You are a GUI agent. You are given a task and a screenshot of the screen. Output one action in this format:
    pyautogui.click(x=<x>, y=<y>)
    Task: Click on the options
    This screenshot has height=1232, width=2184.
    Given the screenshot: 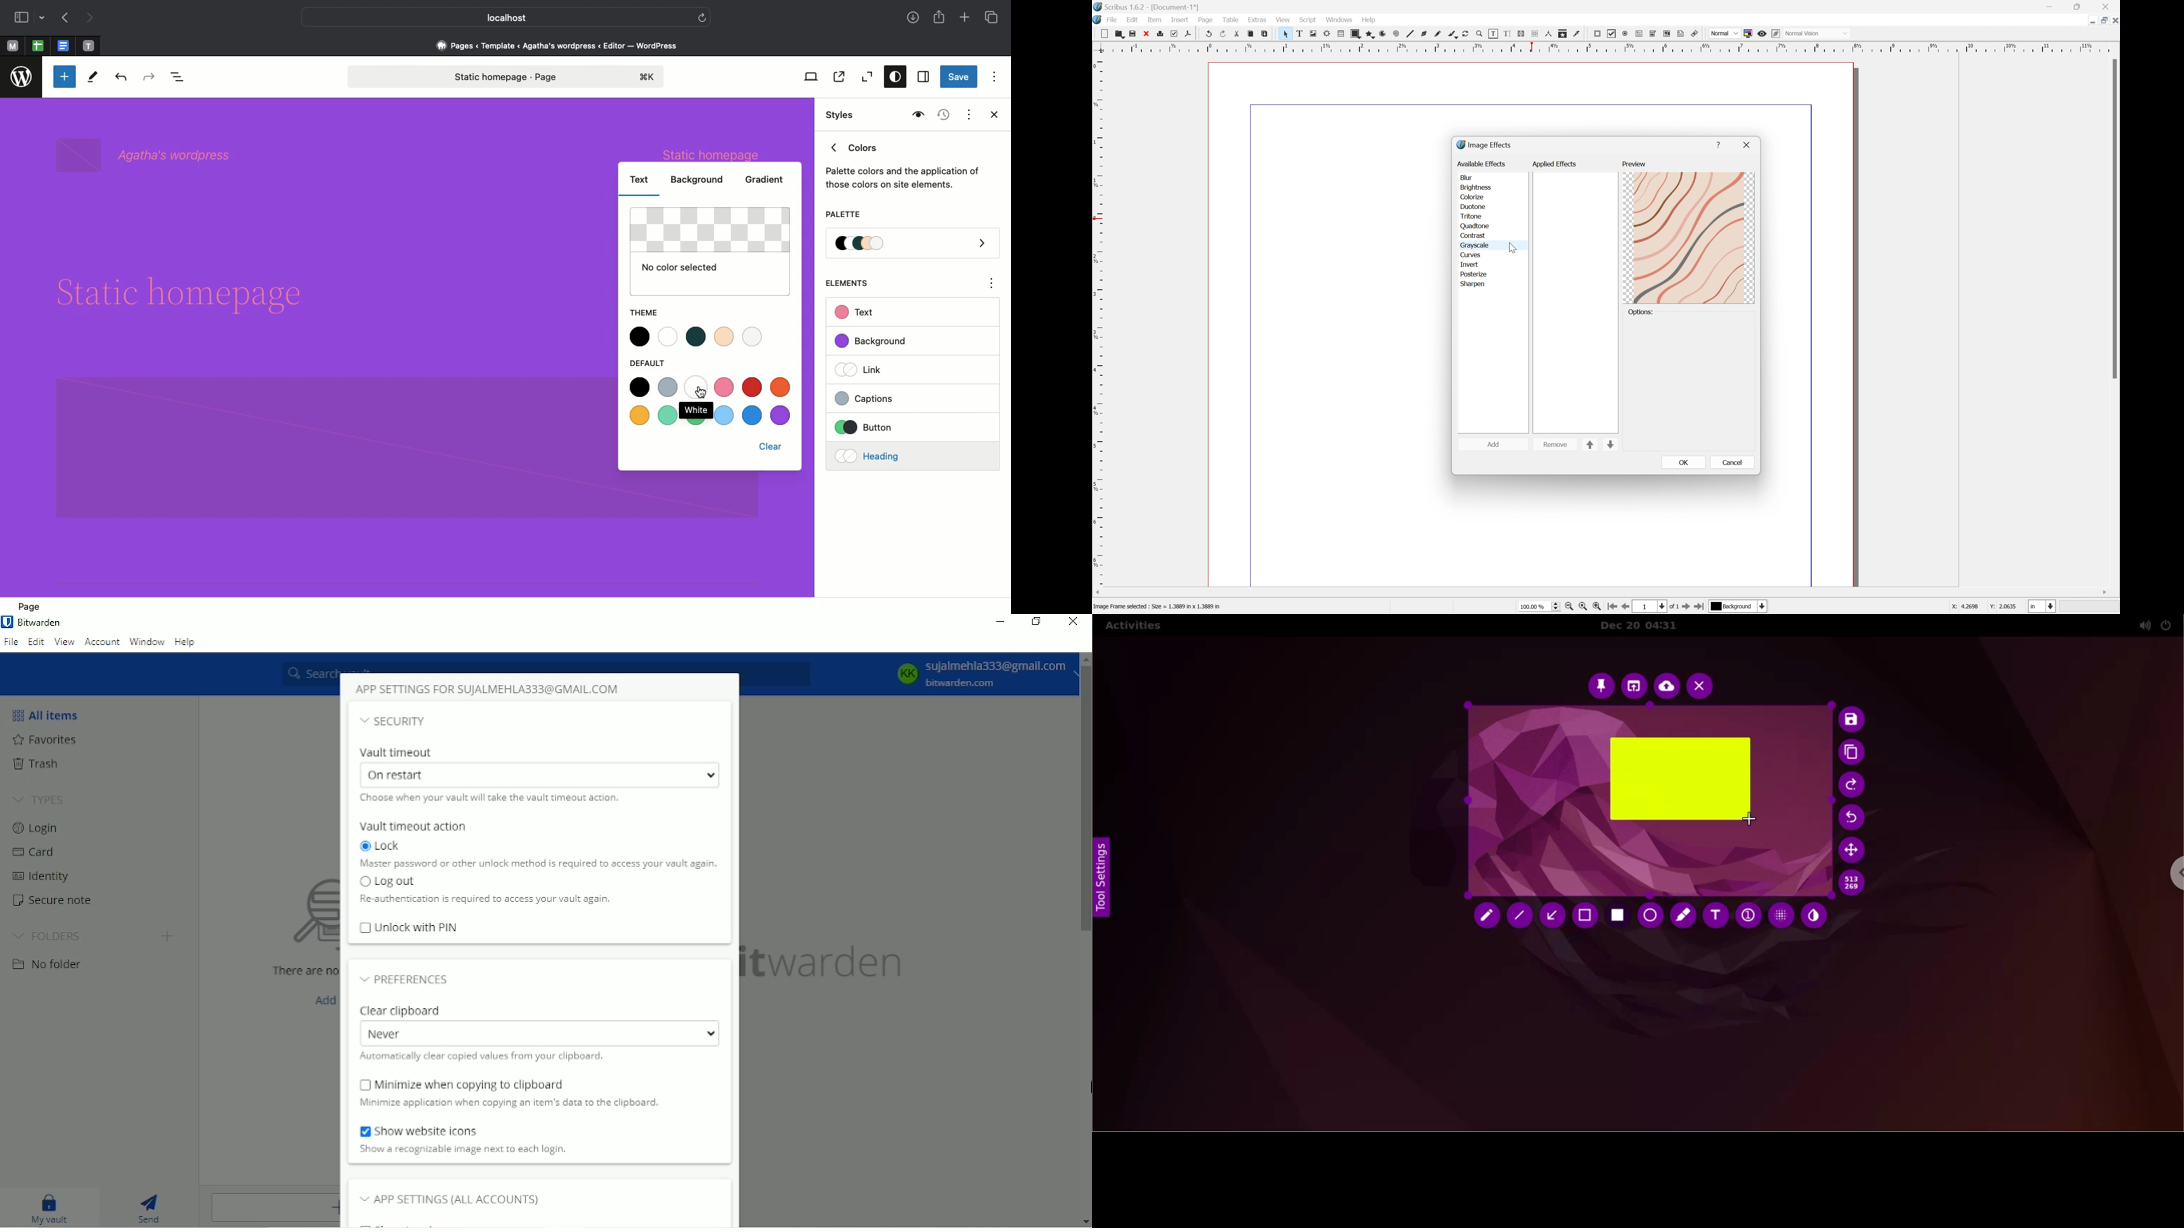 What is the action you would take?
    pyautogui.click(x=993, y=285)
    